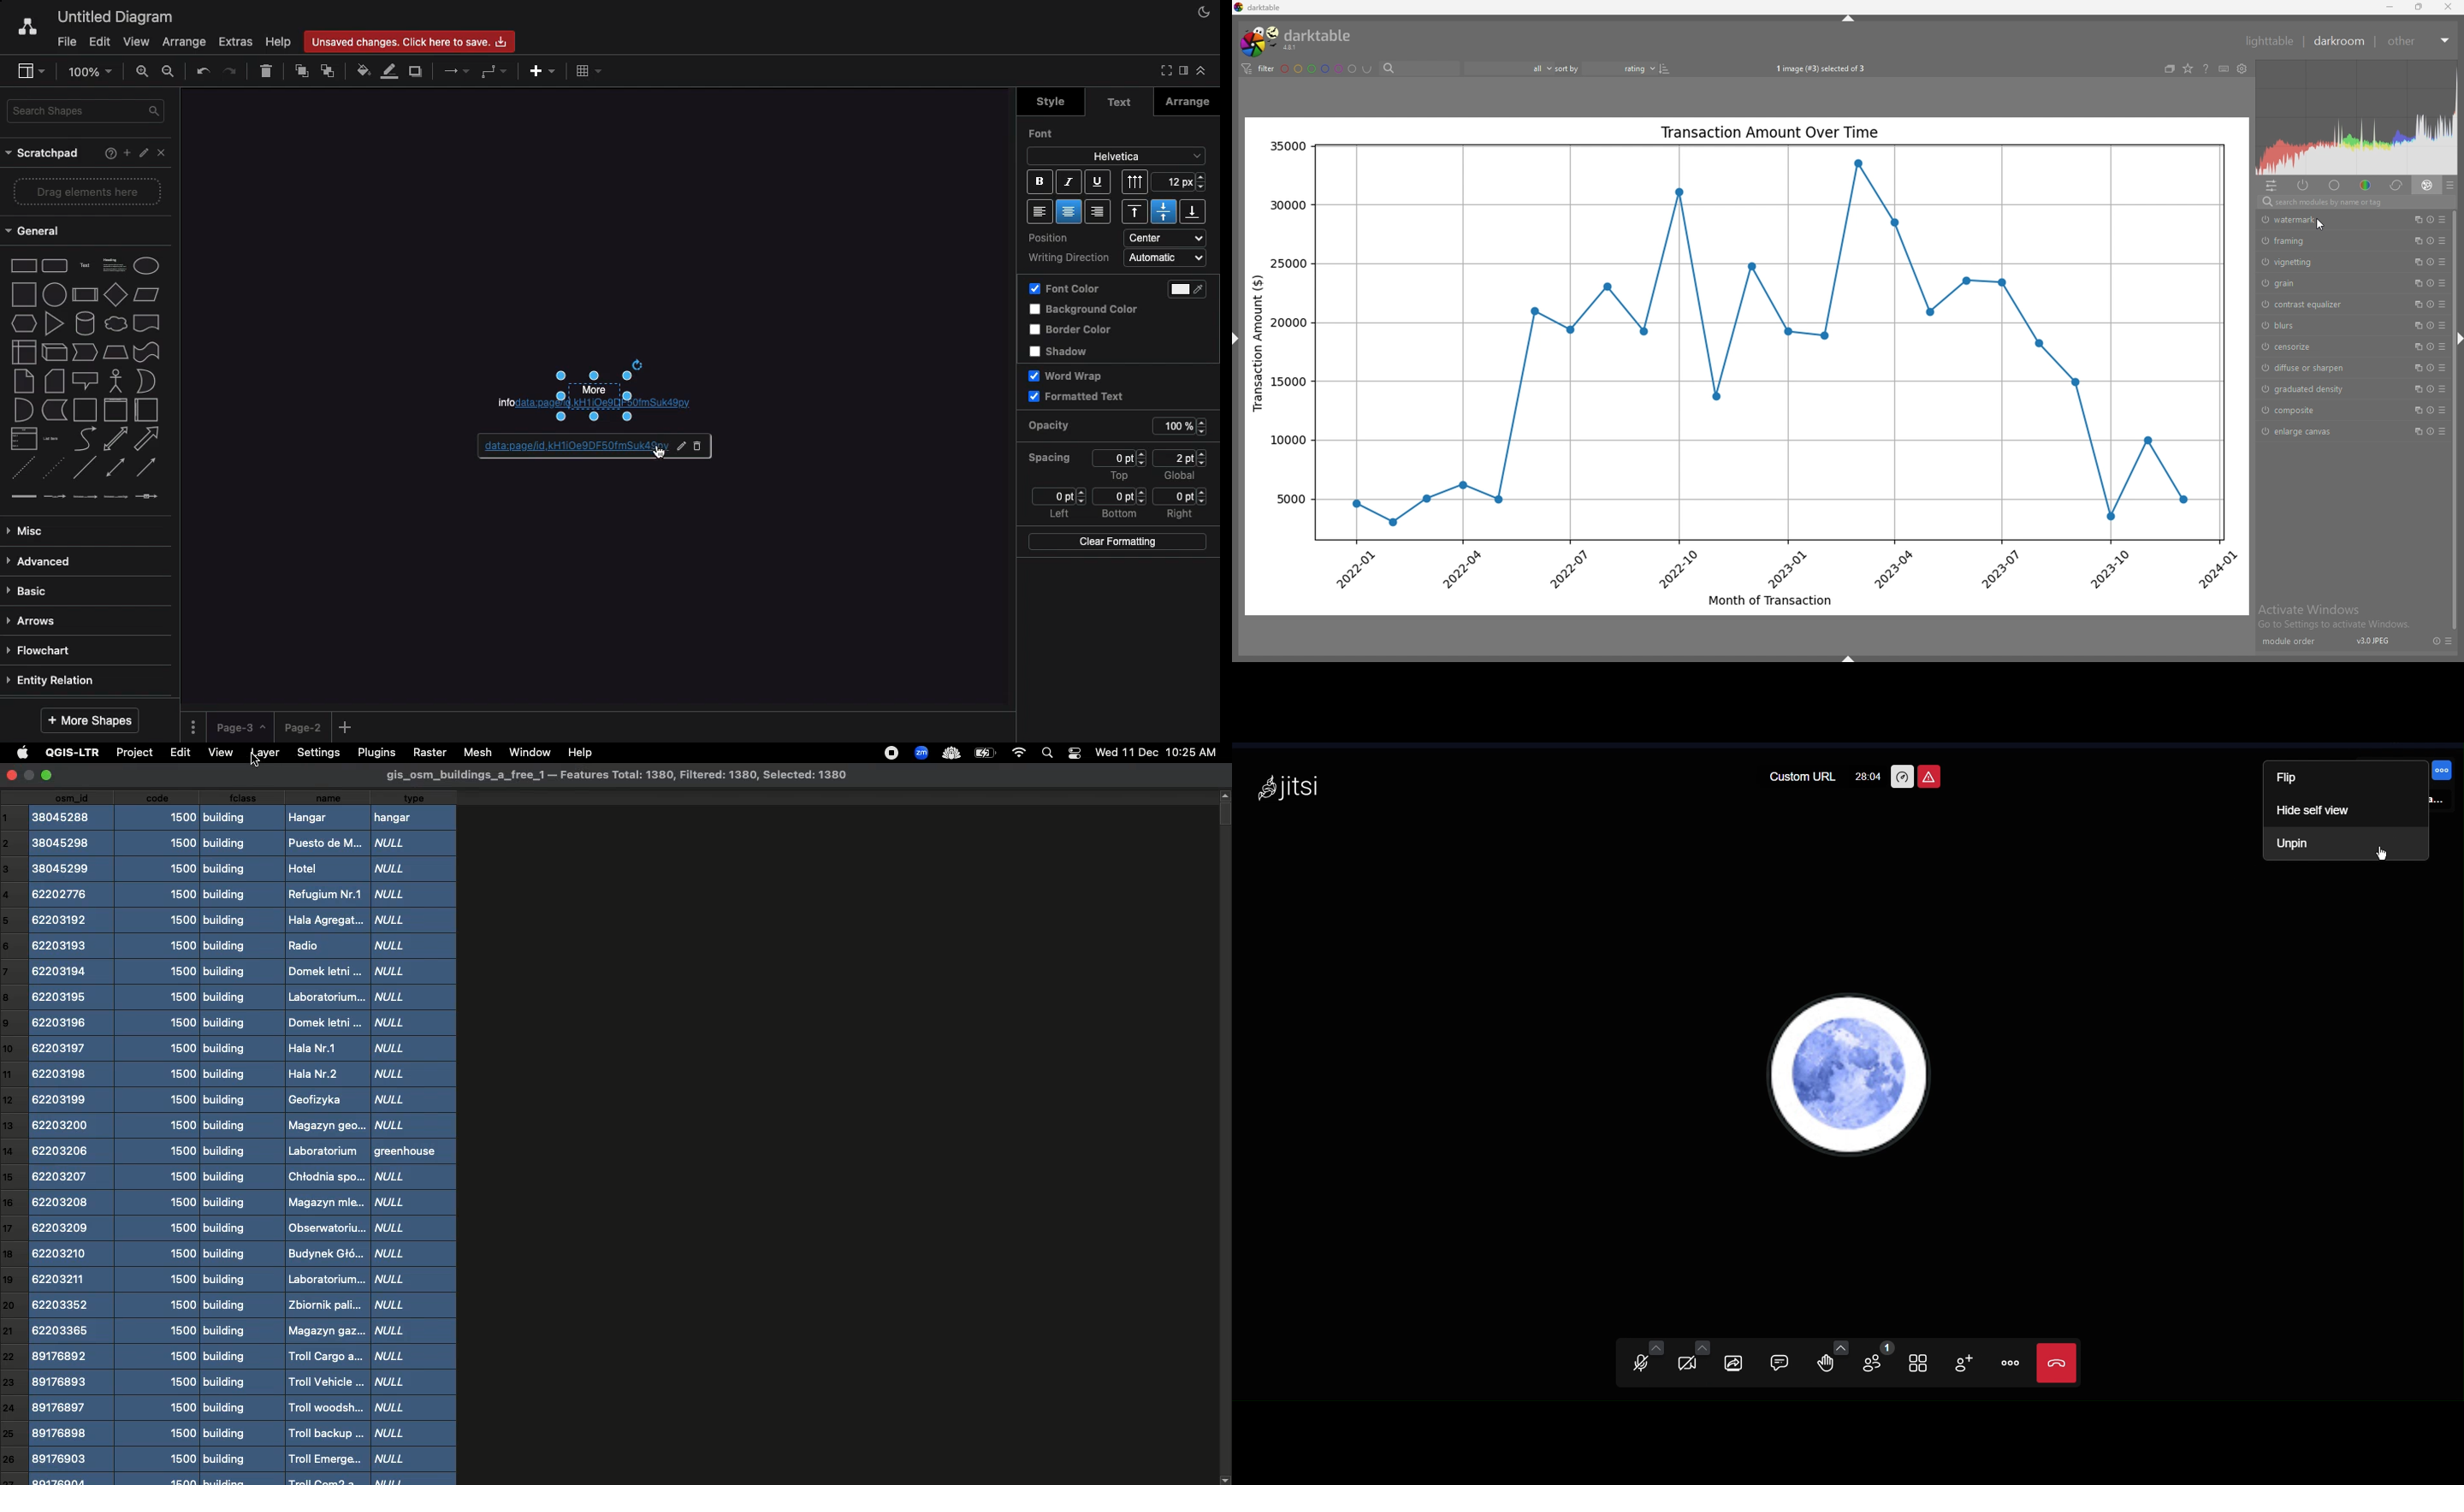 This screenshot has width=2464, height=1512. What do you see at coordinates (2170, 69) in the screenshot?
I see `create grouped images` at bounding box center [2170, 69].